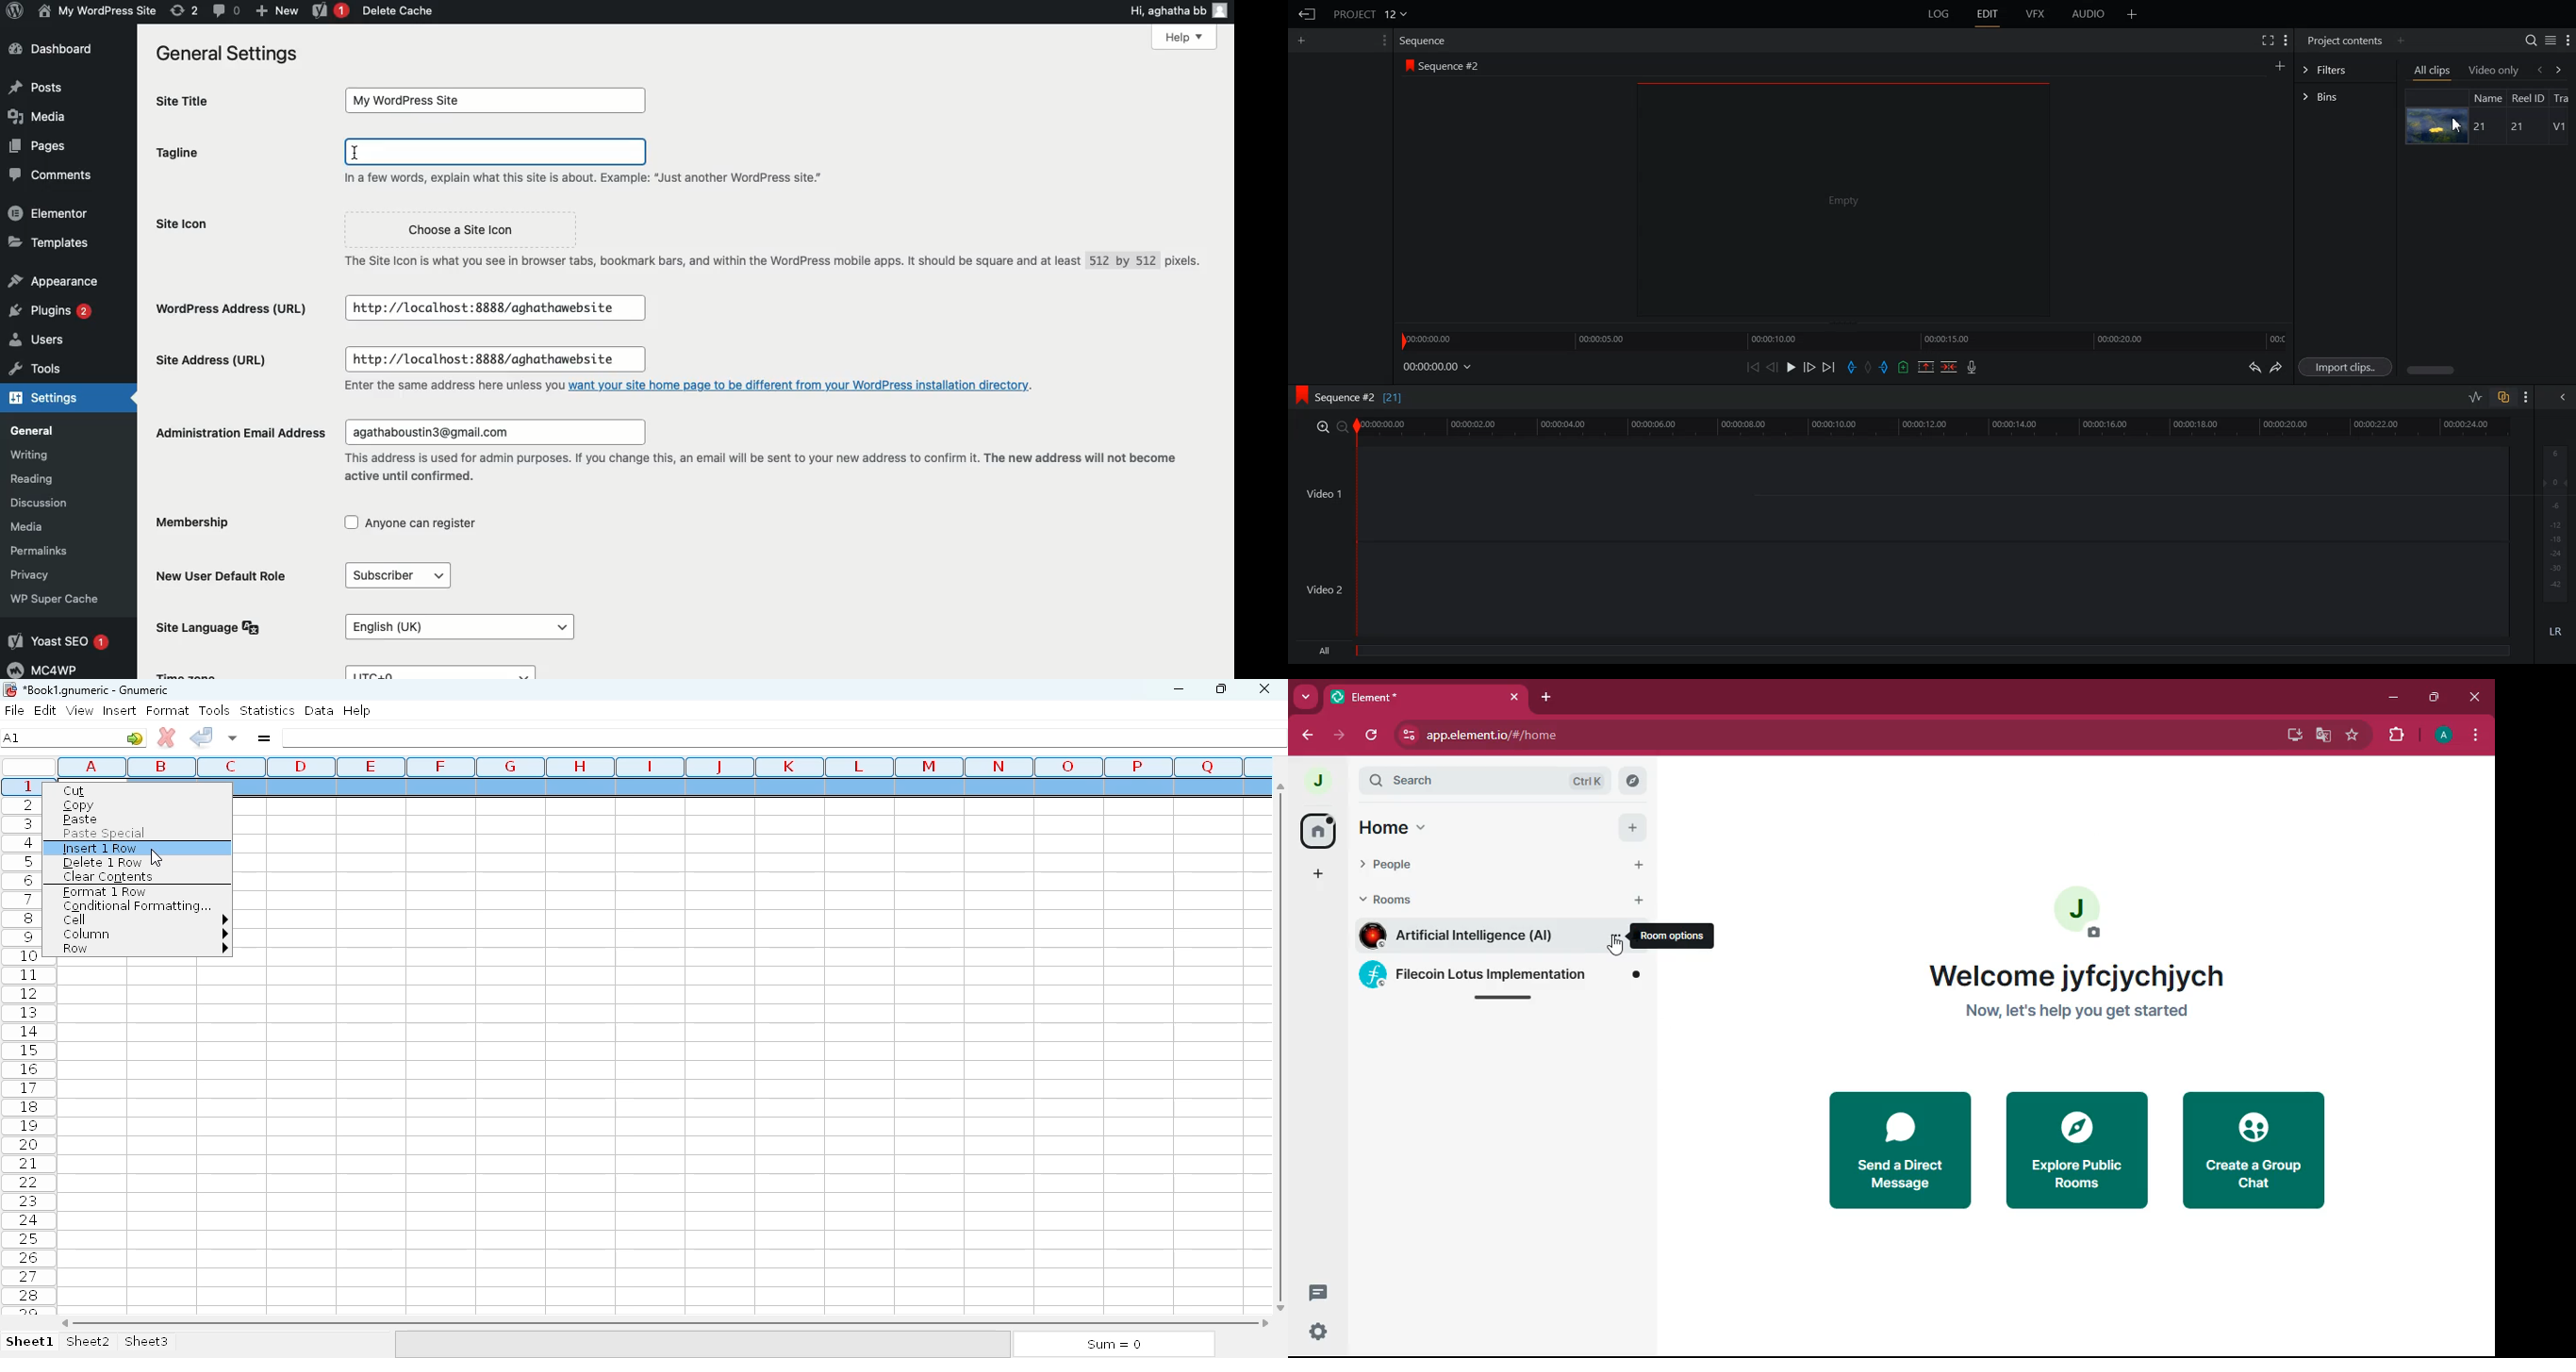  I want to click on cursor, so click(157, 857).